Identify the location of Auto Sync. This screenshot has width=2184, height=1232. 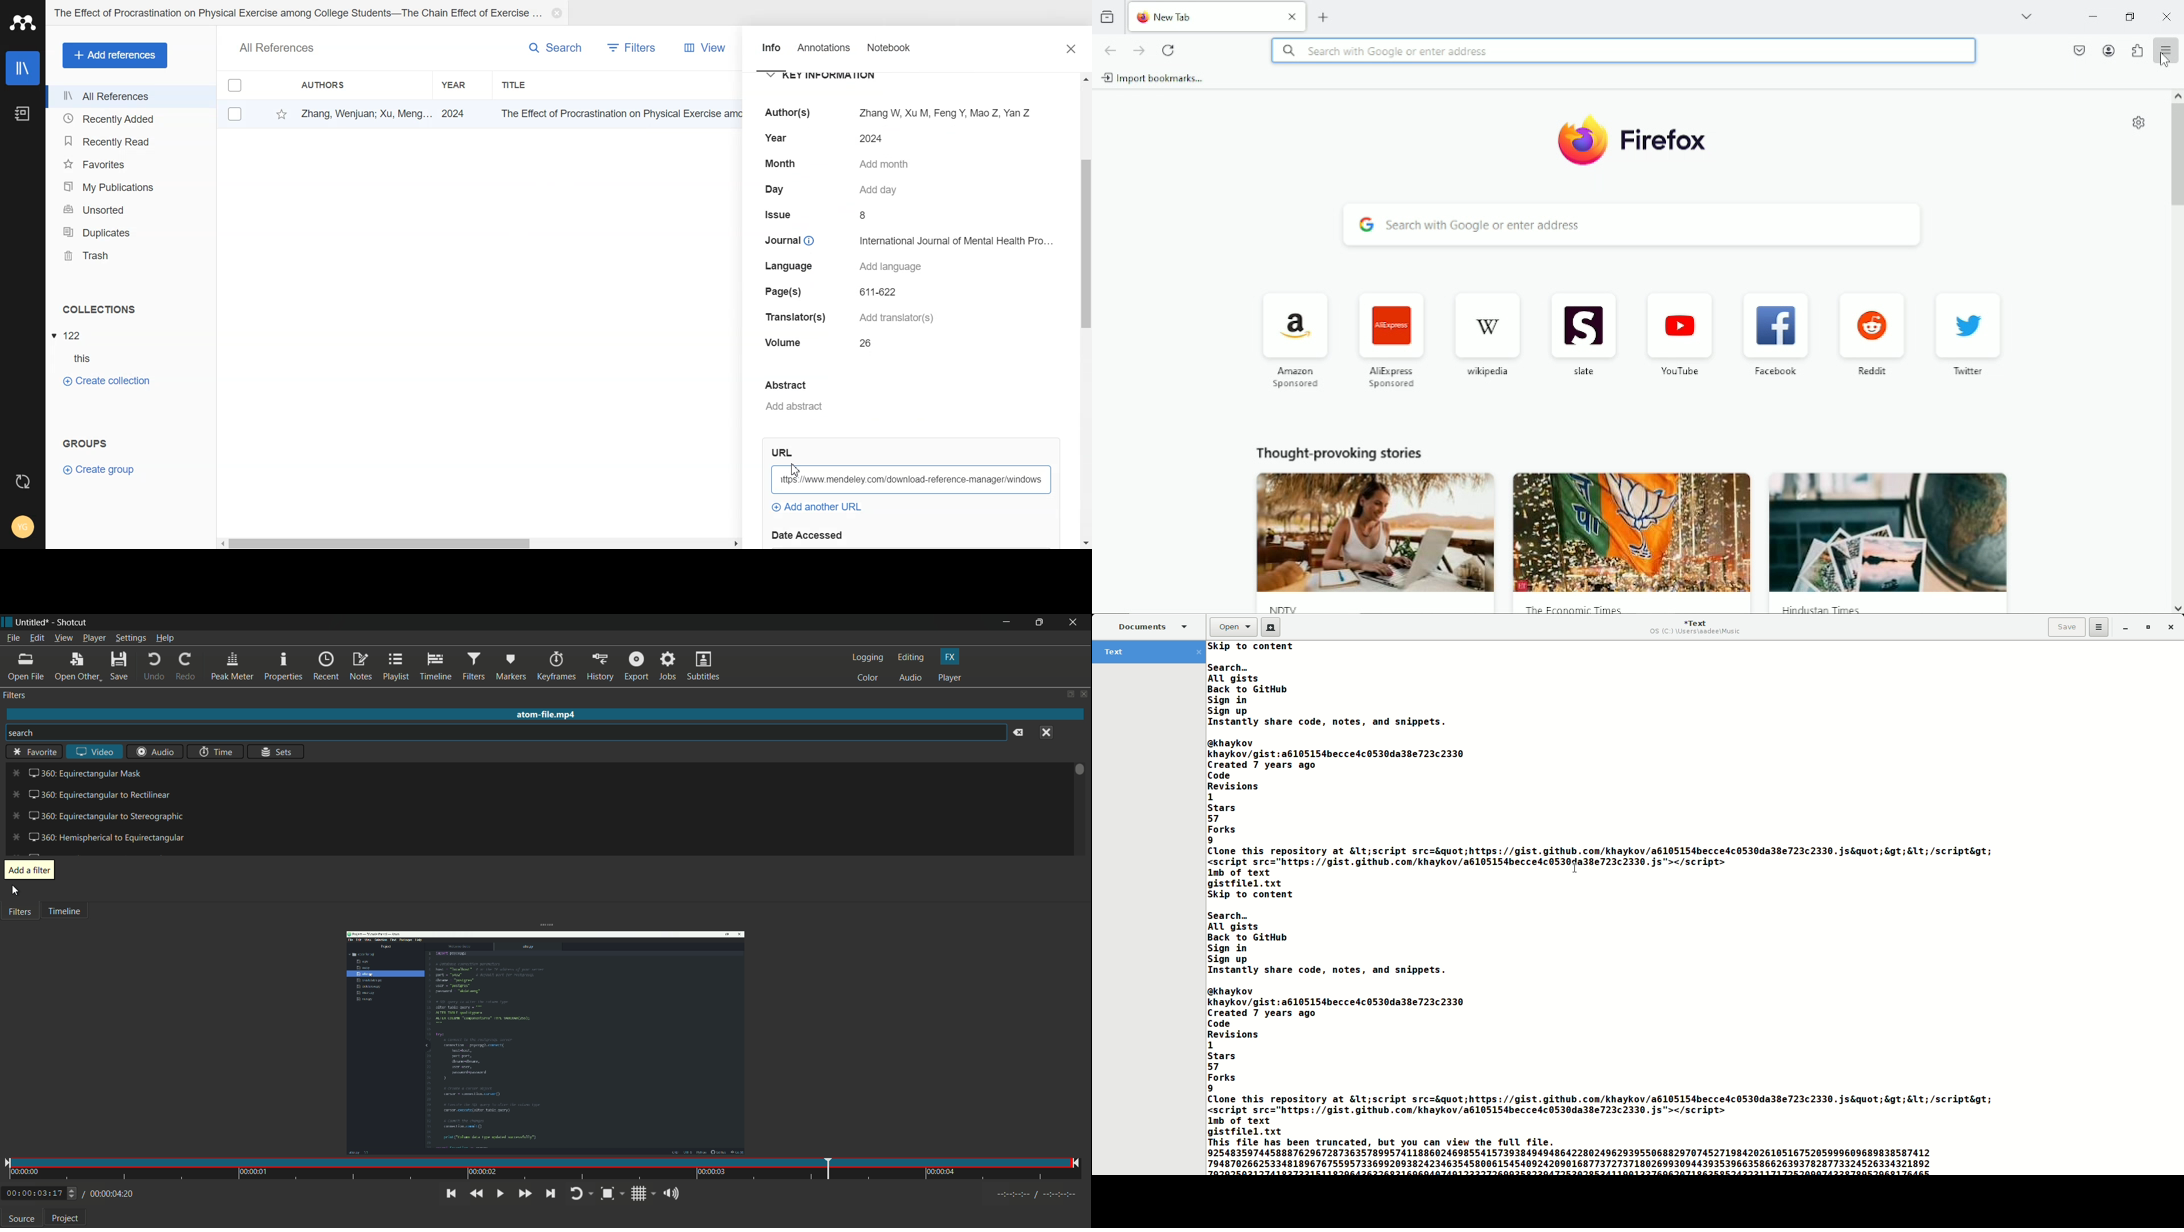
(22, 478).